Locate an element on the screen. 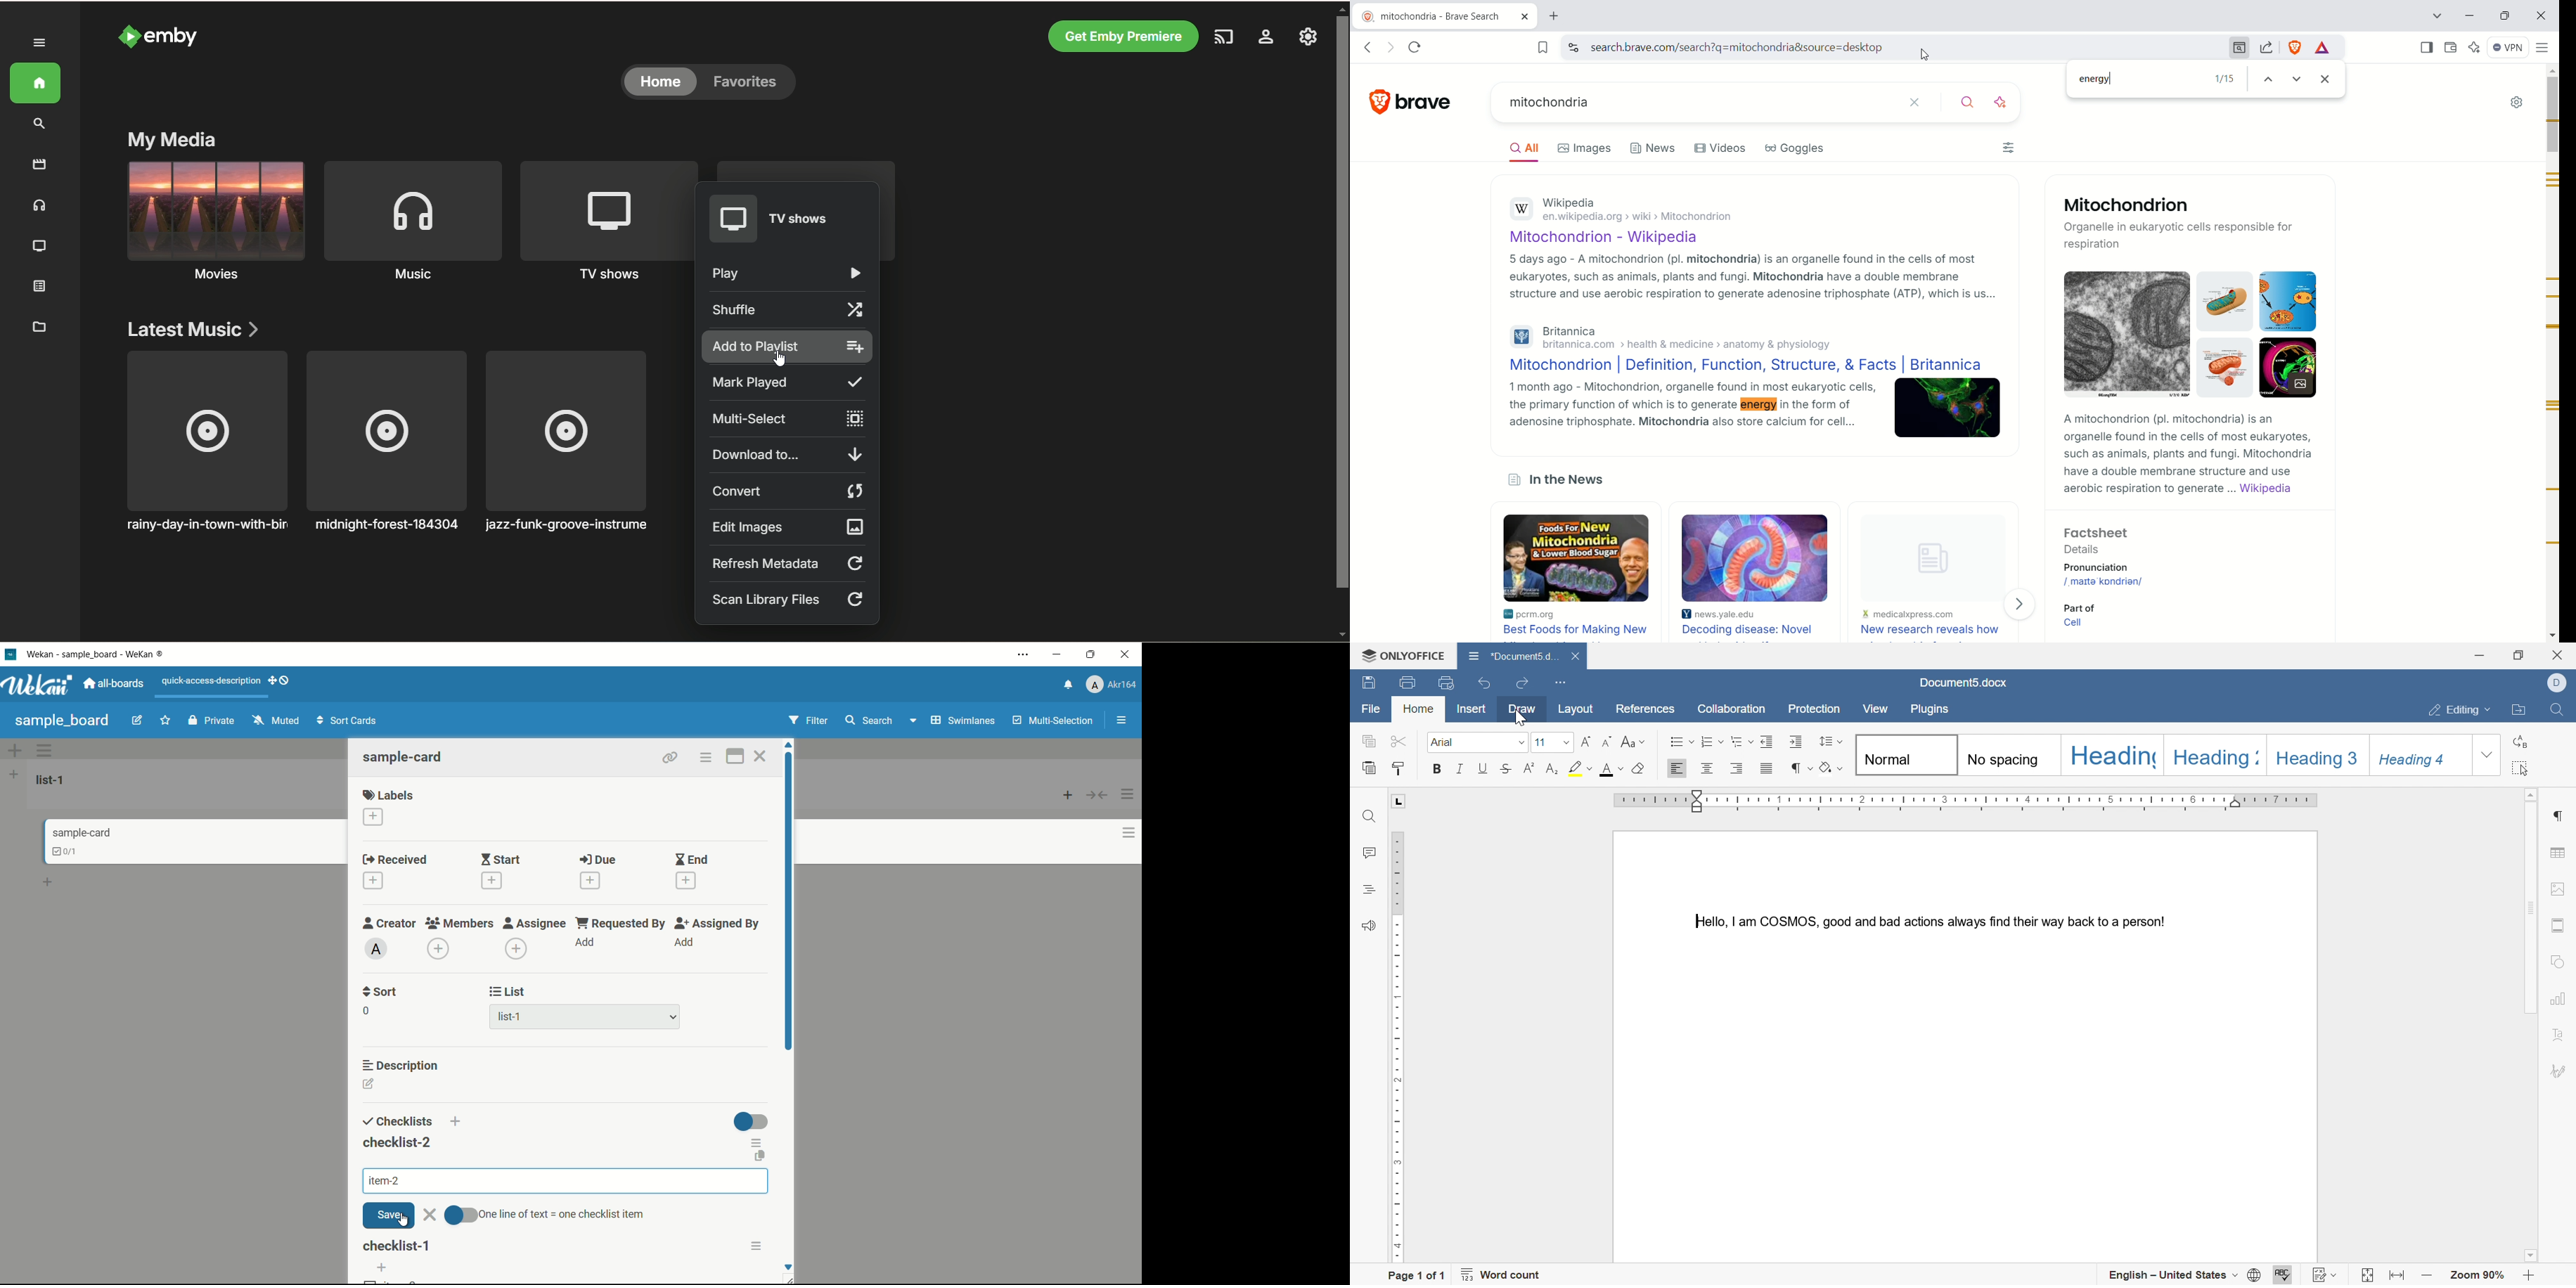 The width and height of the screenshot is (2576, 1288). admin is located at coordinates (377, 949).